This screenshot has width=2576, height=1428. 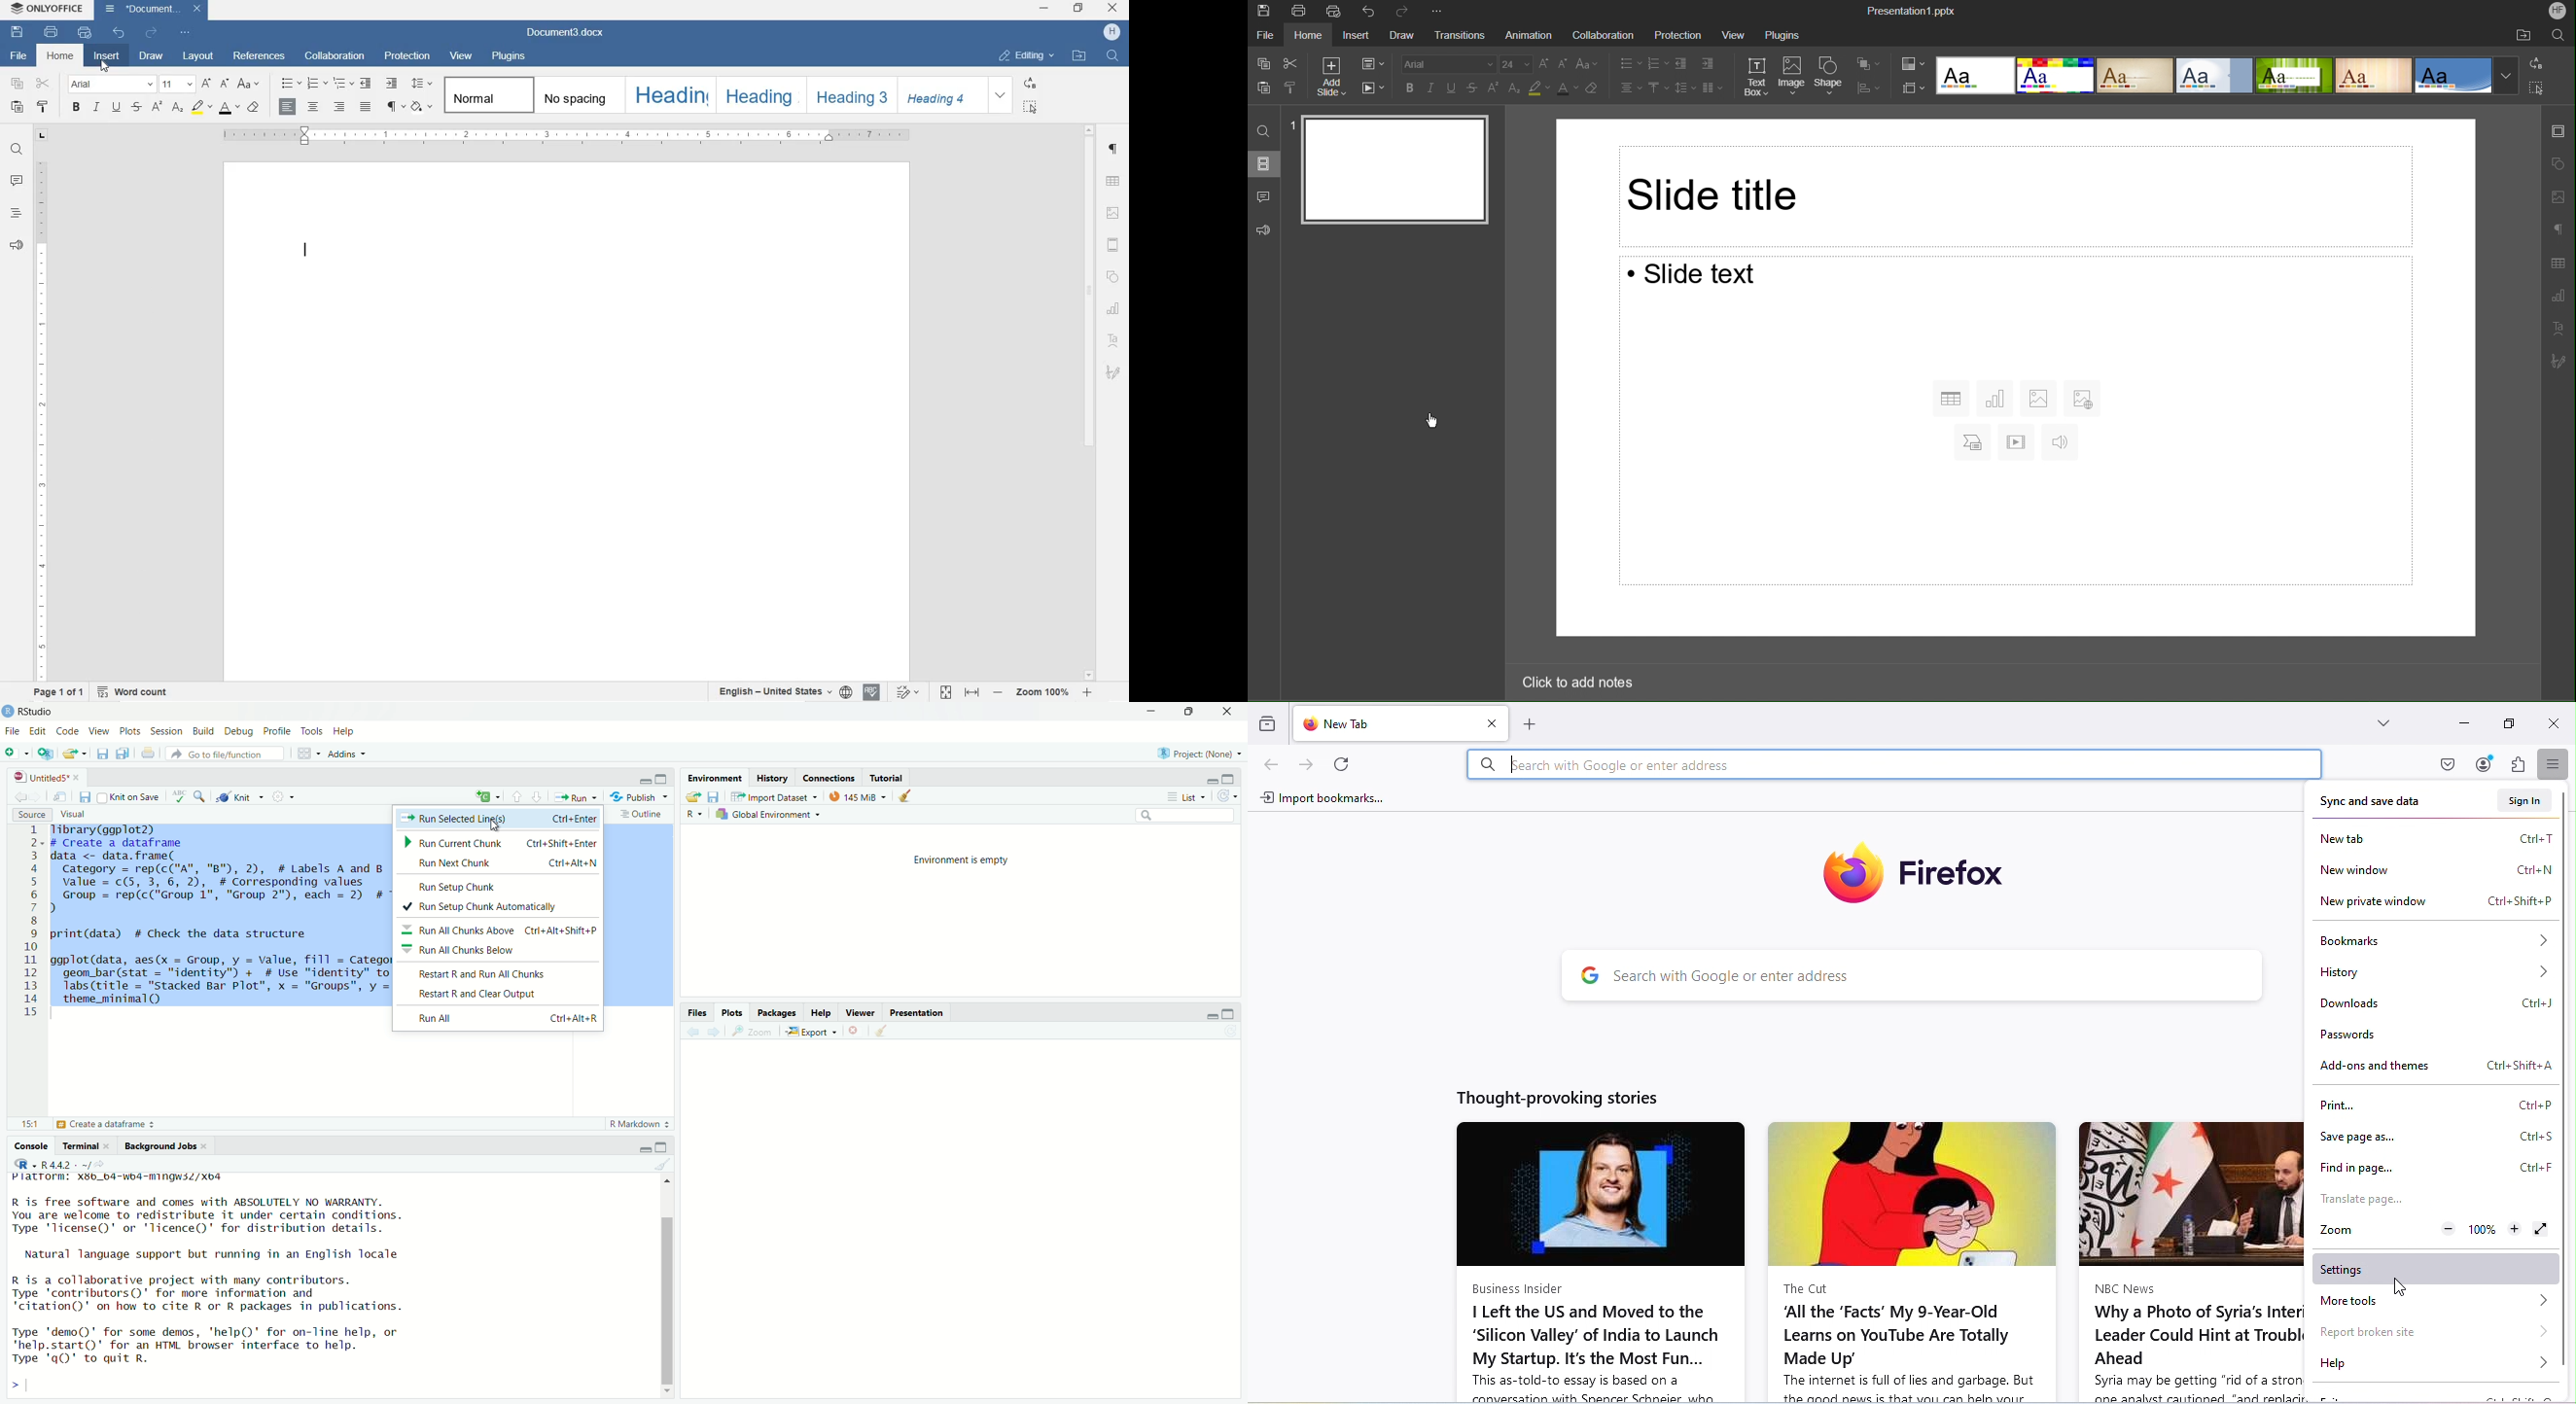 What do you see at coordinates (149, 754) in the screenshot?
I see `Print the current file` at bounding box center [149, 754].